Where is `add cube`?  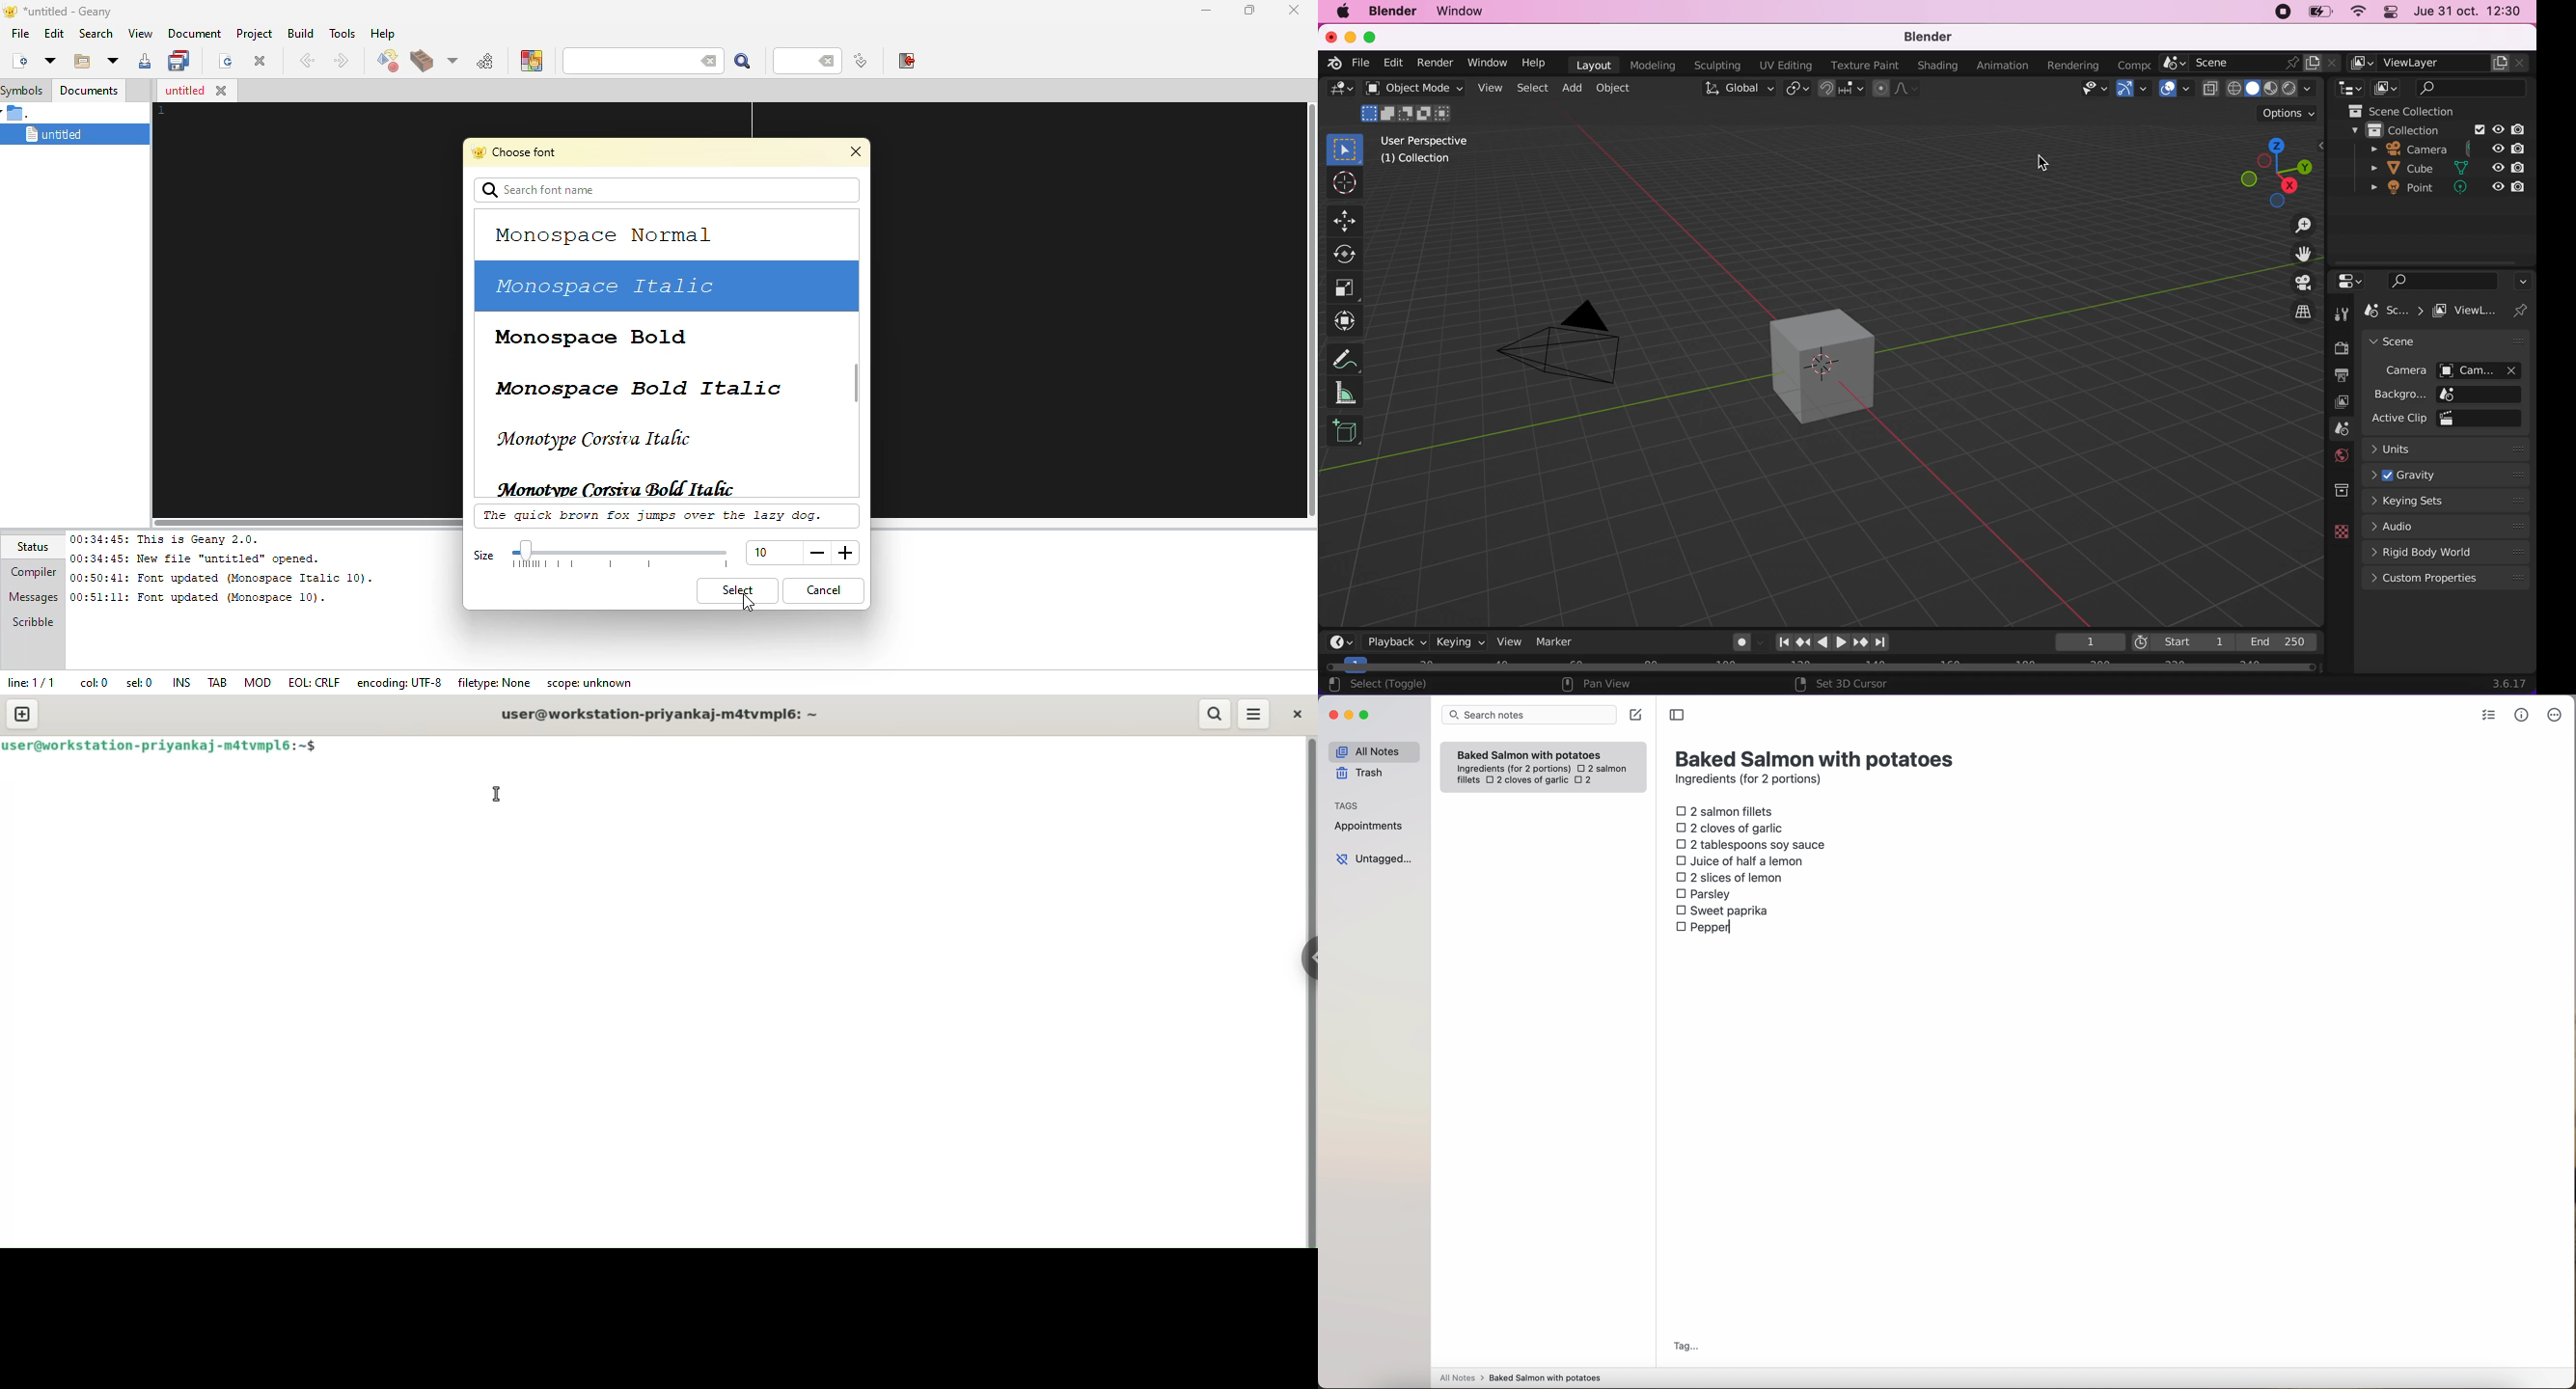
add cube is located at coordinates (1348, 433).